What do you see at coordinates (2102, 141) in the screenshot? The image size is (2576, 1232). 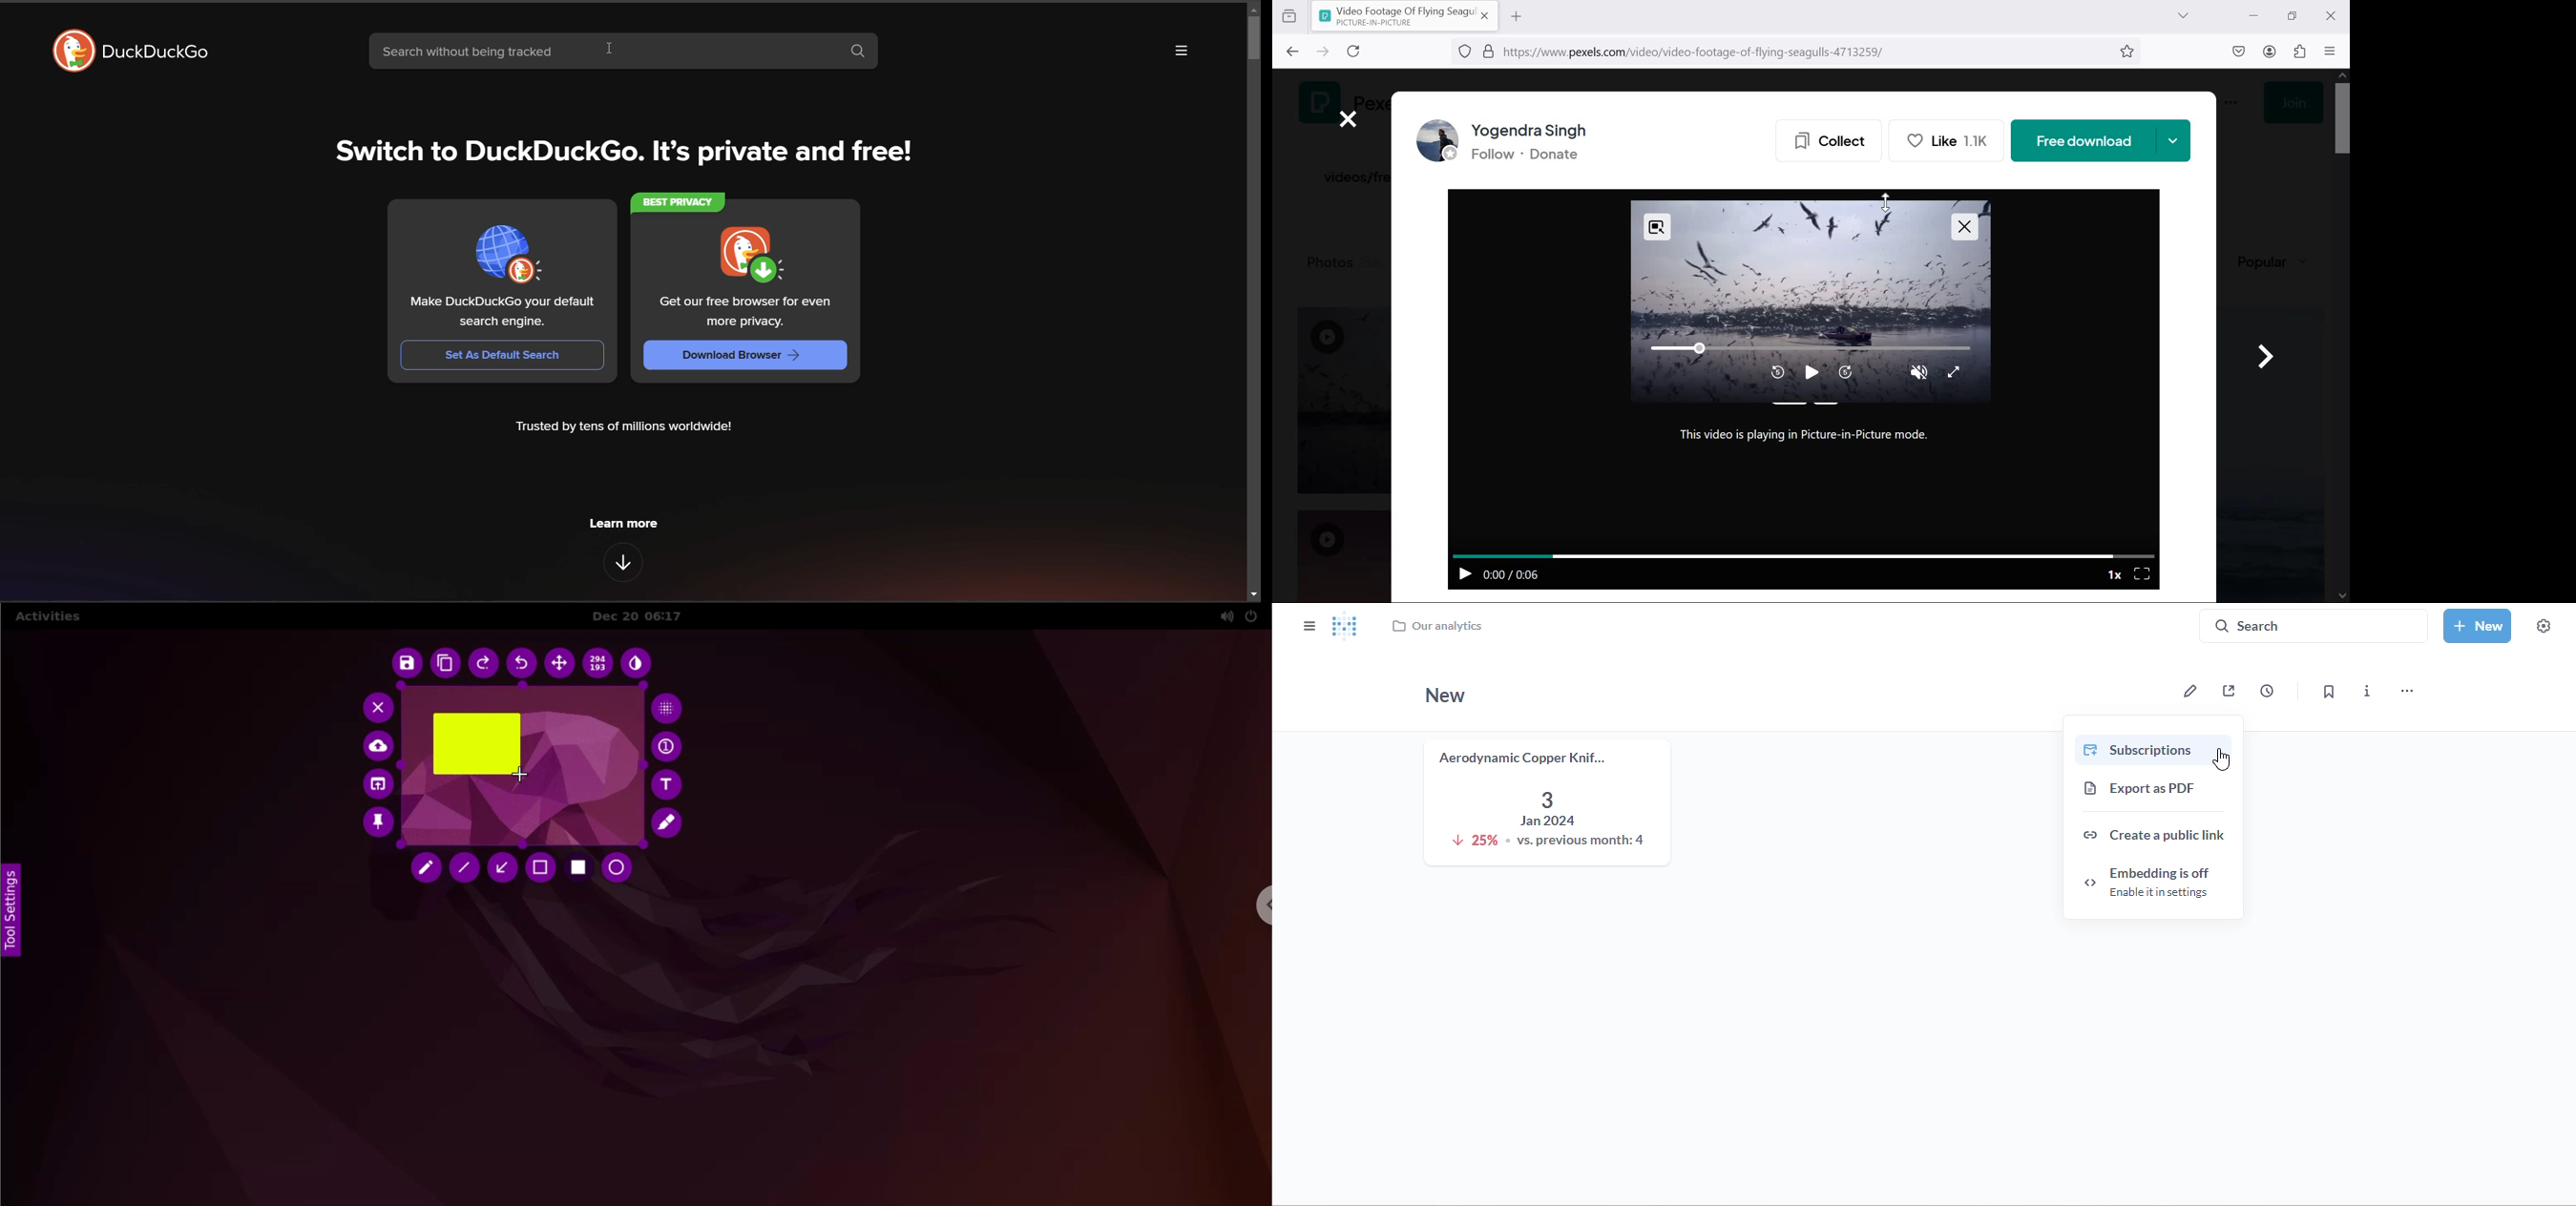 I see `free download` at bounding box center [2102, 141].